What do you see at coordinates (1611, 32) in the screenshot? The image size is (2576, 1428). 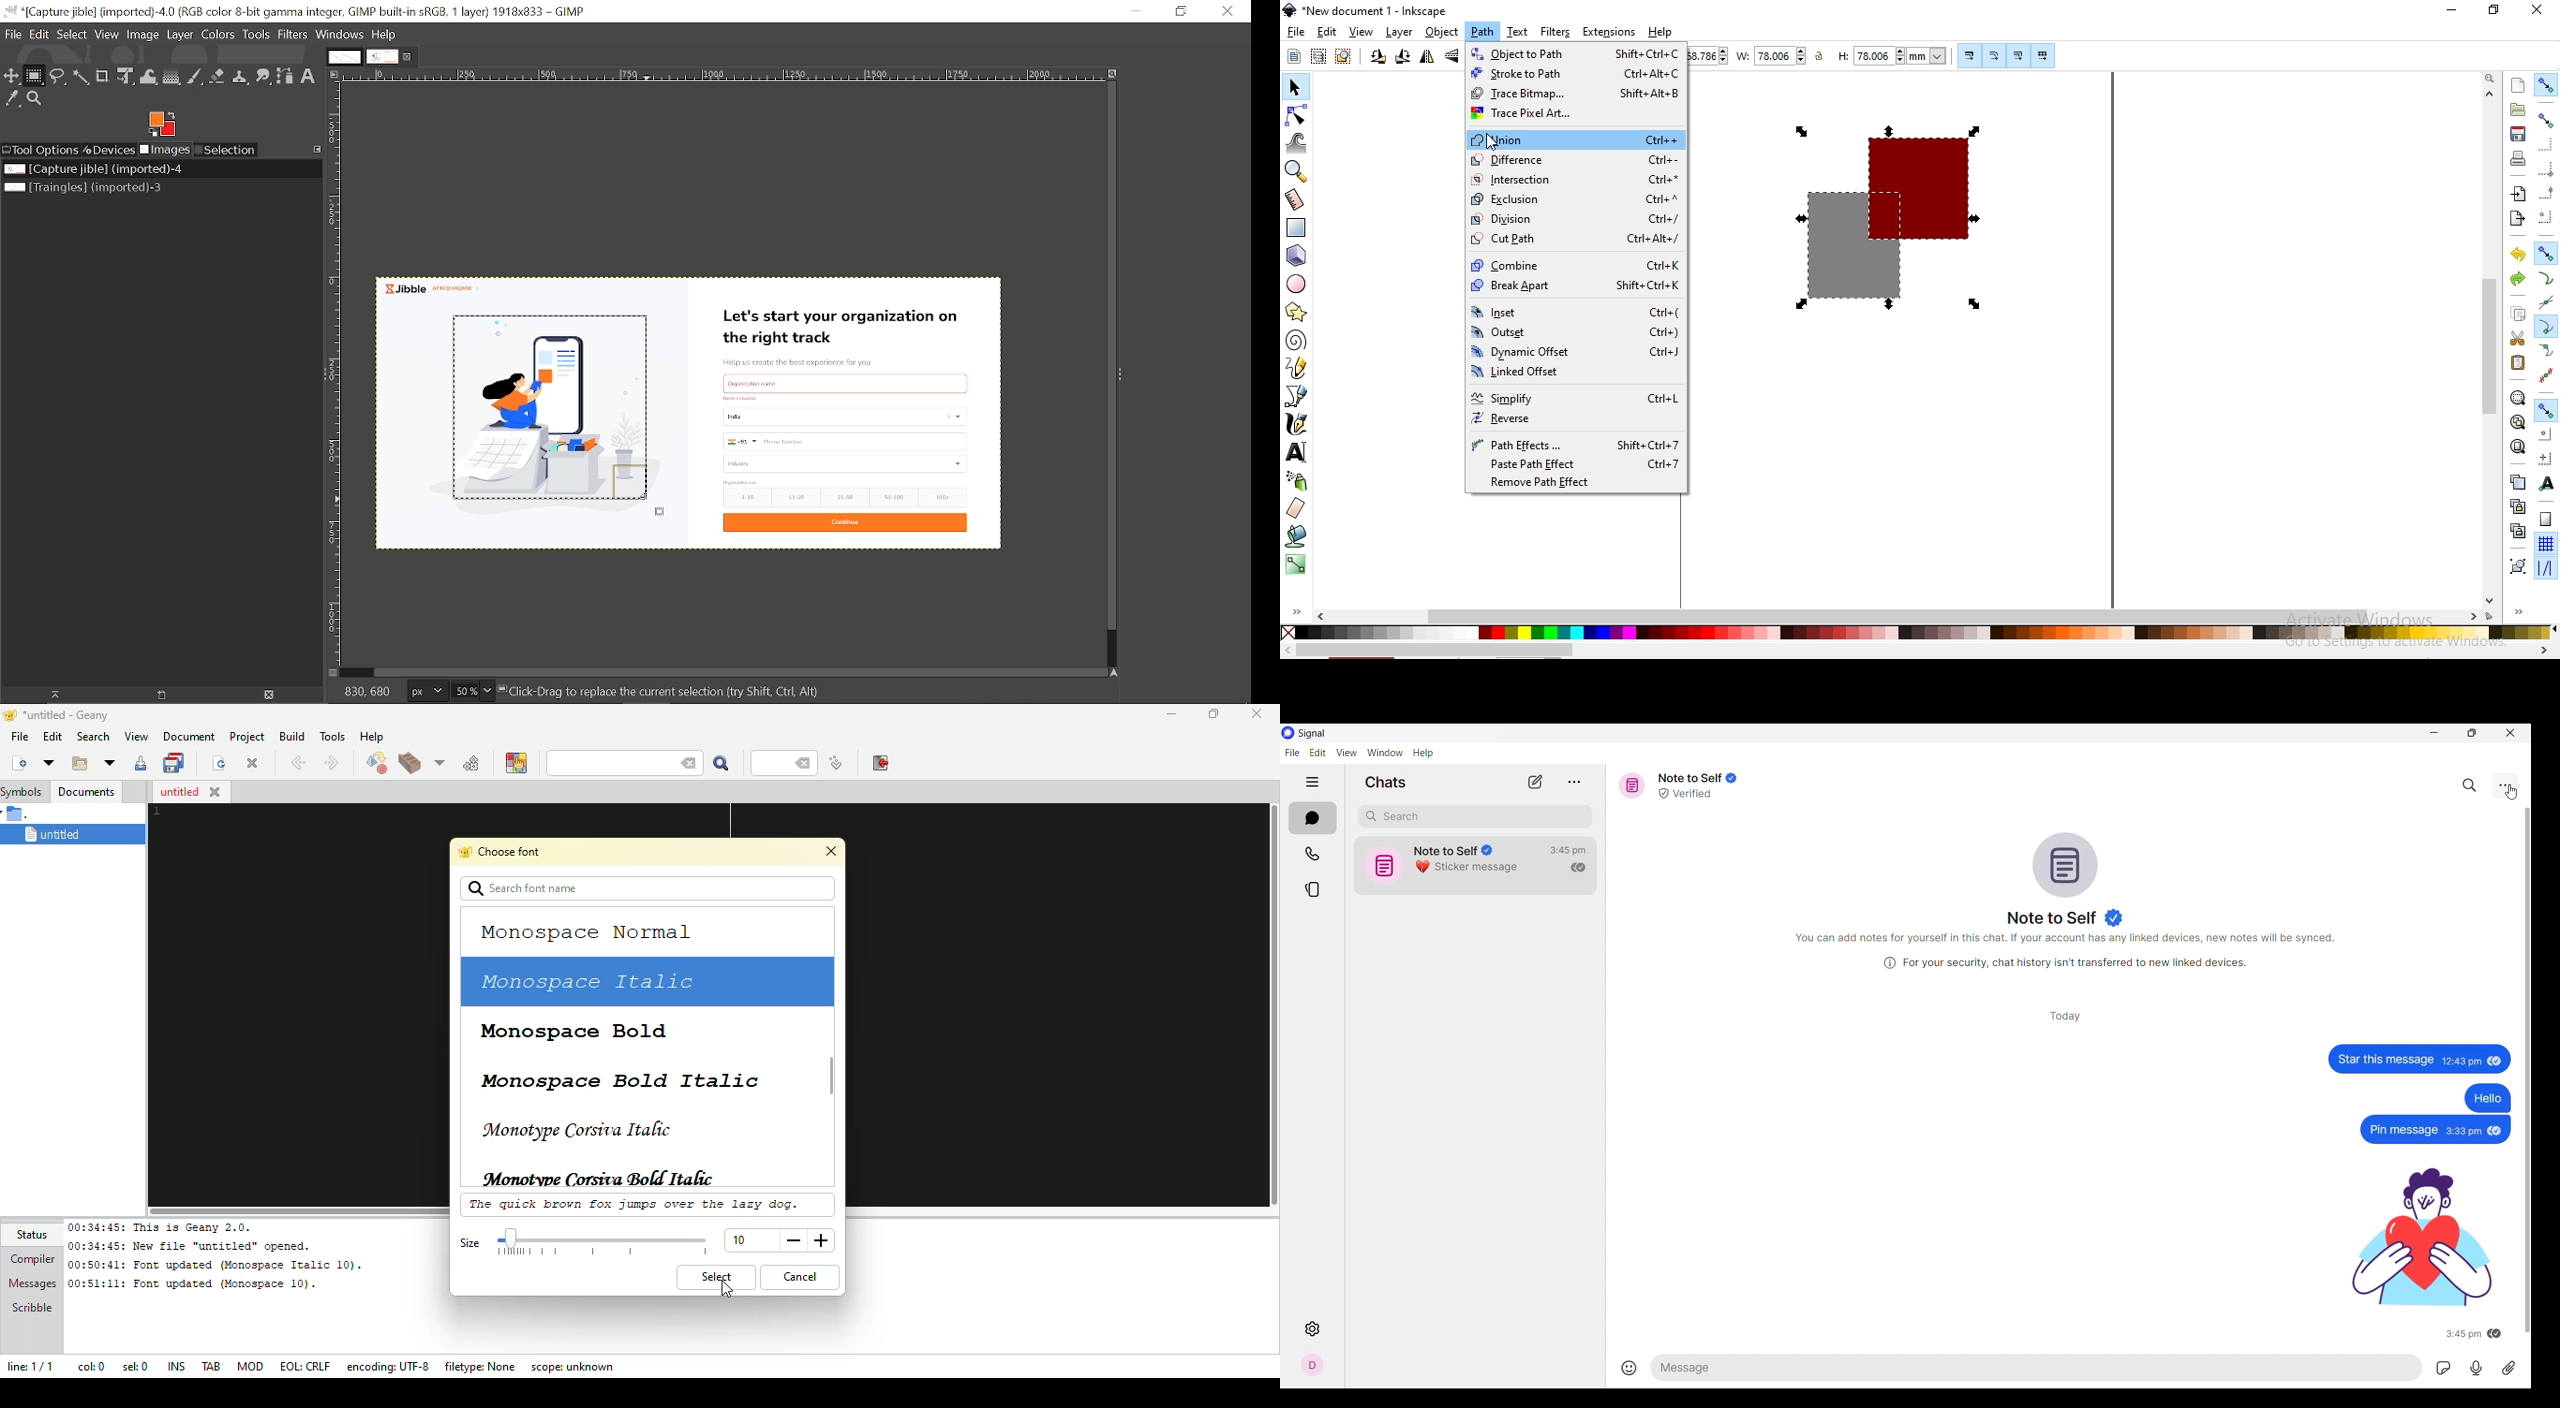 I see `extensions` at bounding box center [1611, 32].